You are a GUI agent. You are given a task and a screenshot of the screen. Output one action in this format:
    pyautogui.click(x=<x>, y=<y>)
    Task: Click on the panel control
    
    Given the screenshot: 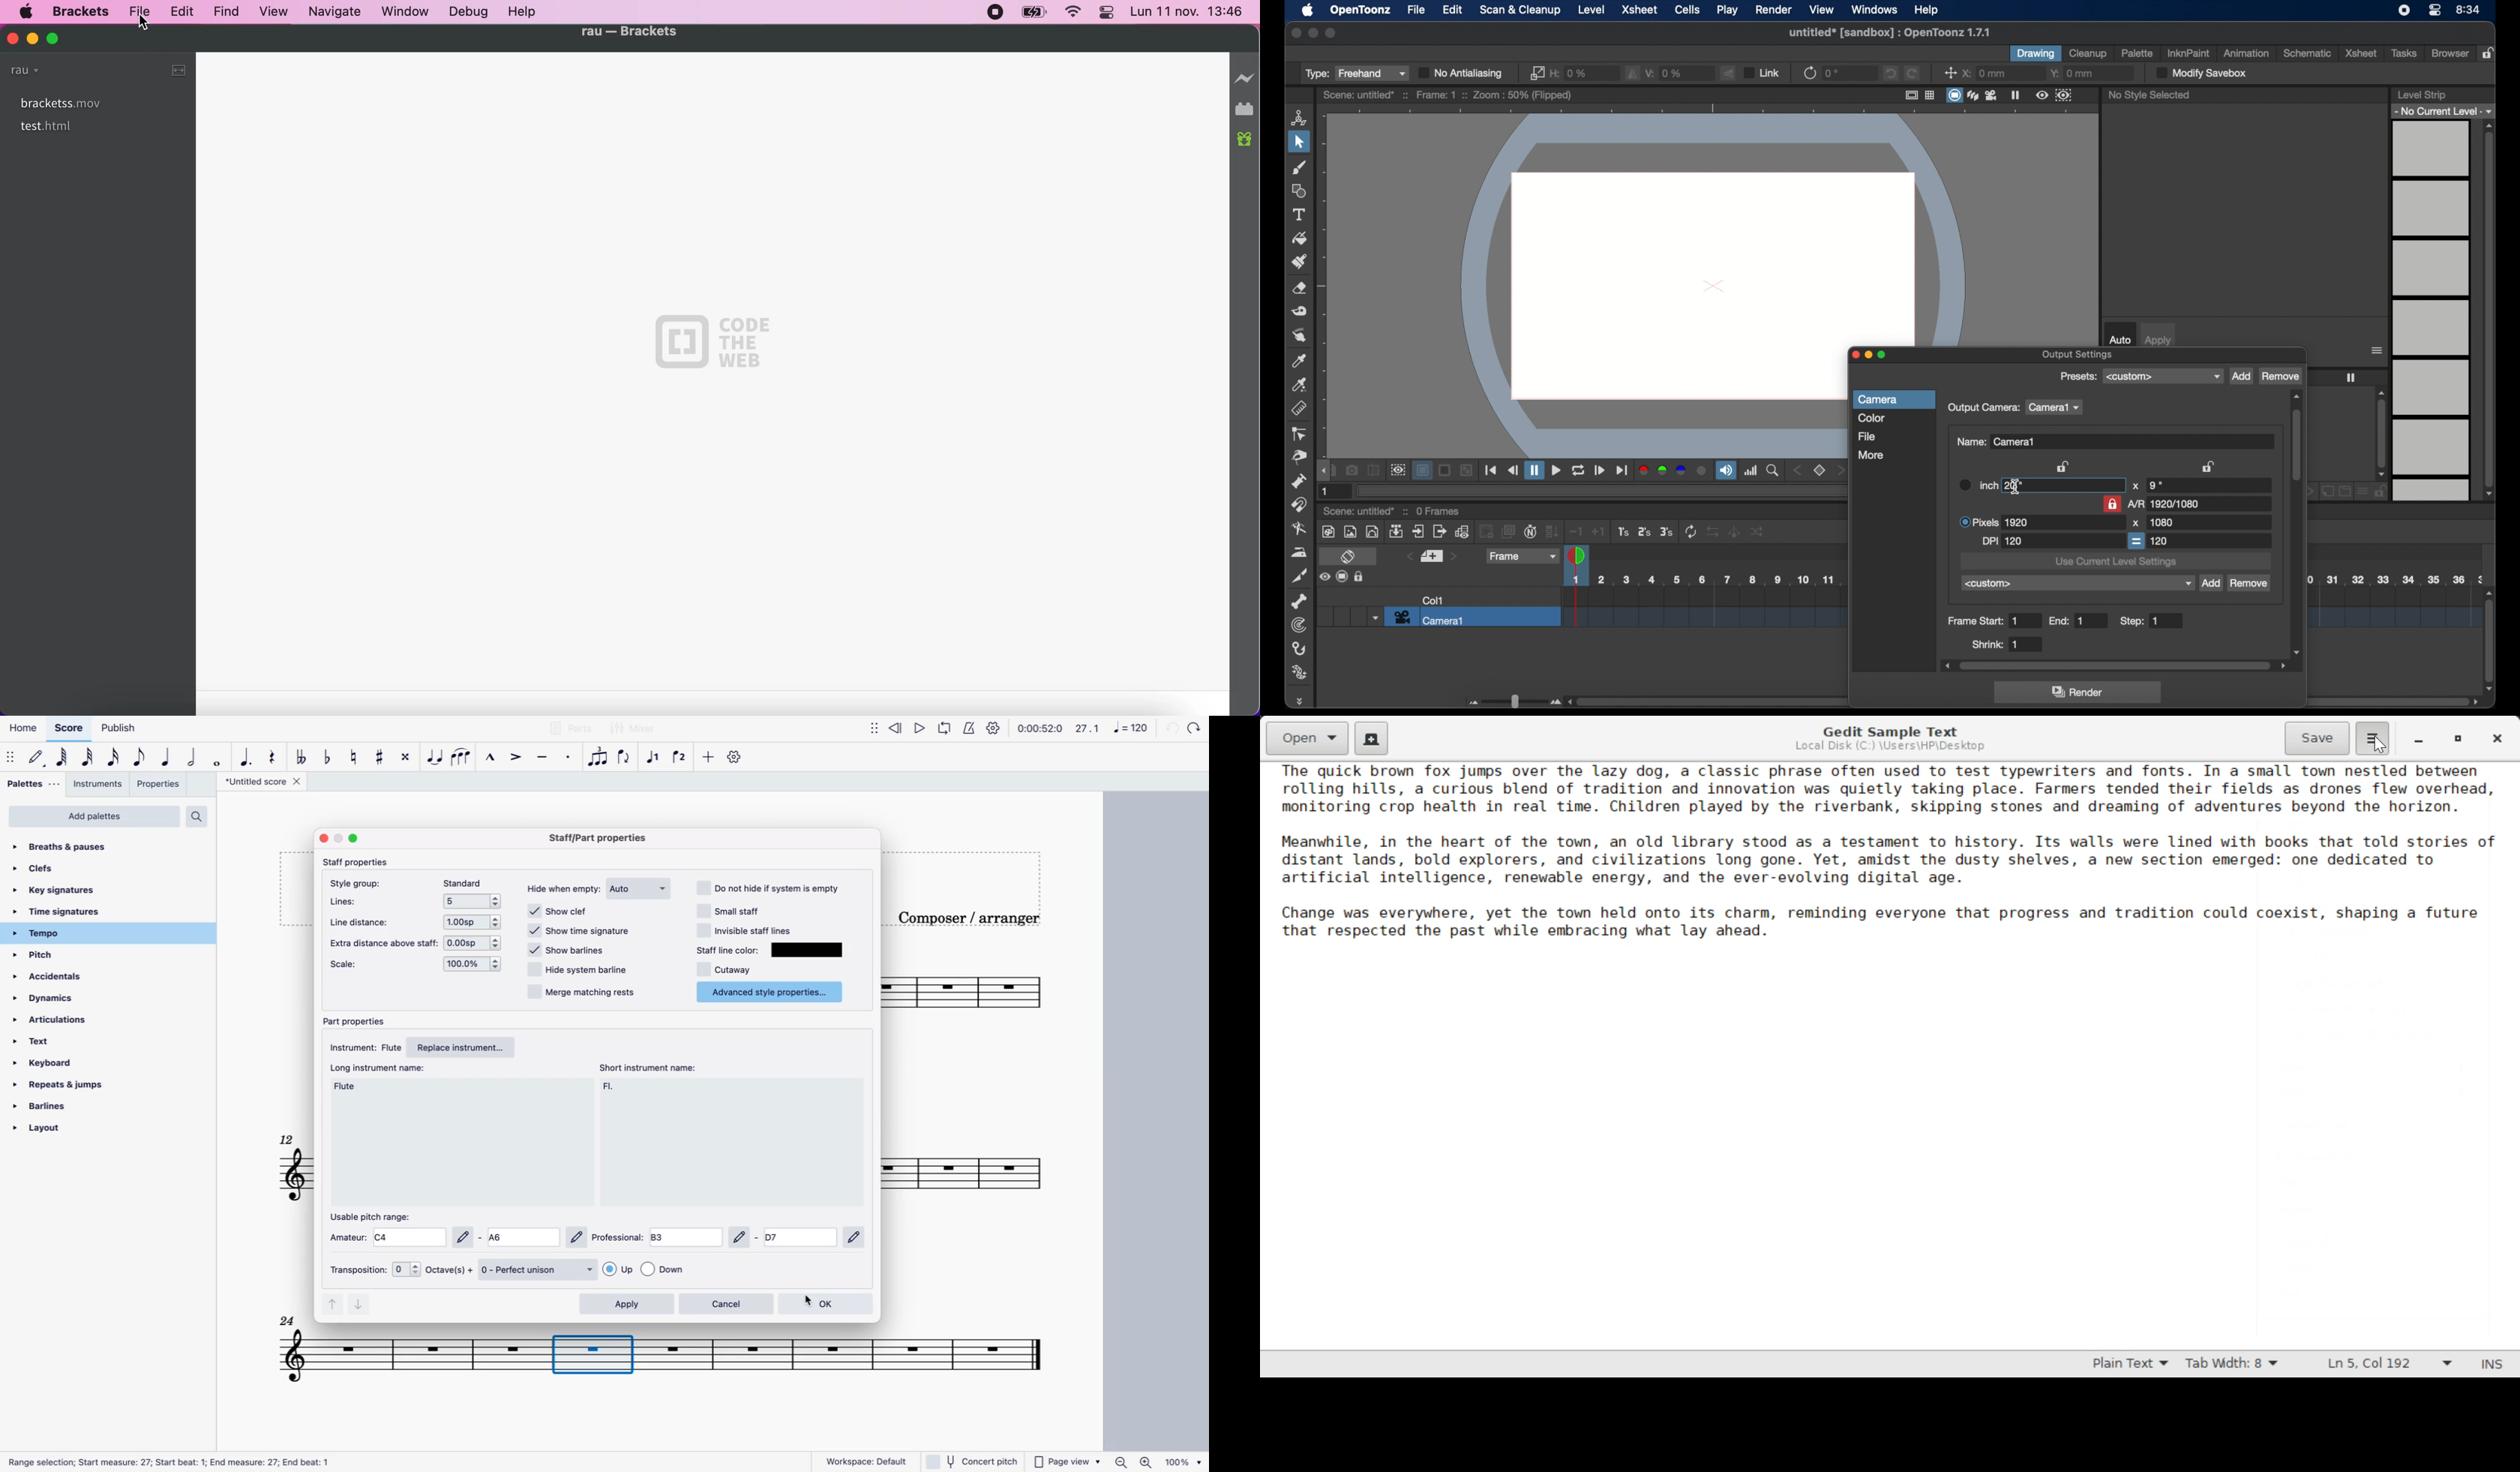 What is the action you would take?
    pyautogui.click(x=1105, y=12)
    